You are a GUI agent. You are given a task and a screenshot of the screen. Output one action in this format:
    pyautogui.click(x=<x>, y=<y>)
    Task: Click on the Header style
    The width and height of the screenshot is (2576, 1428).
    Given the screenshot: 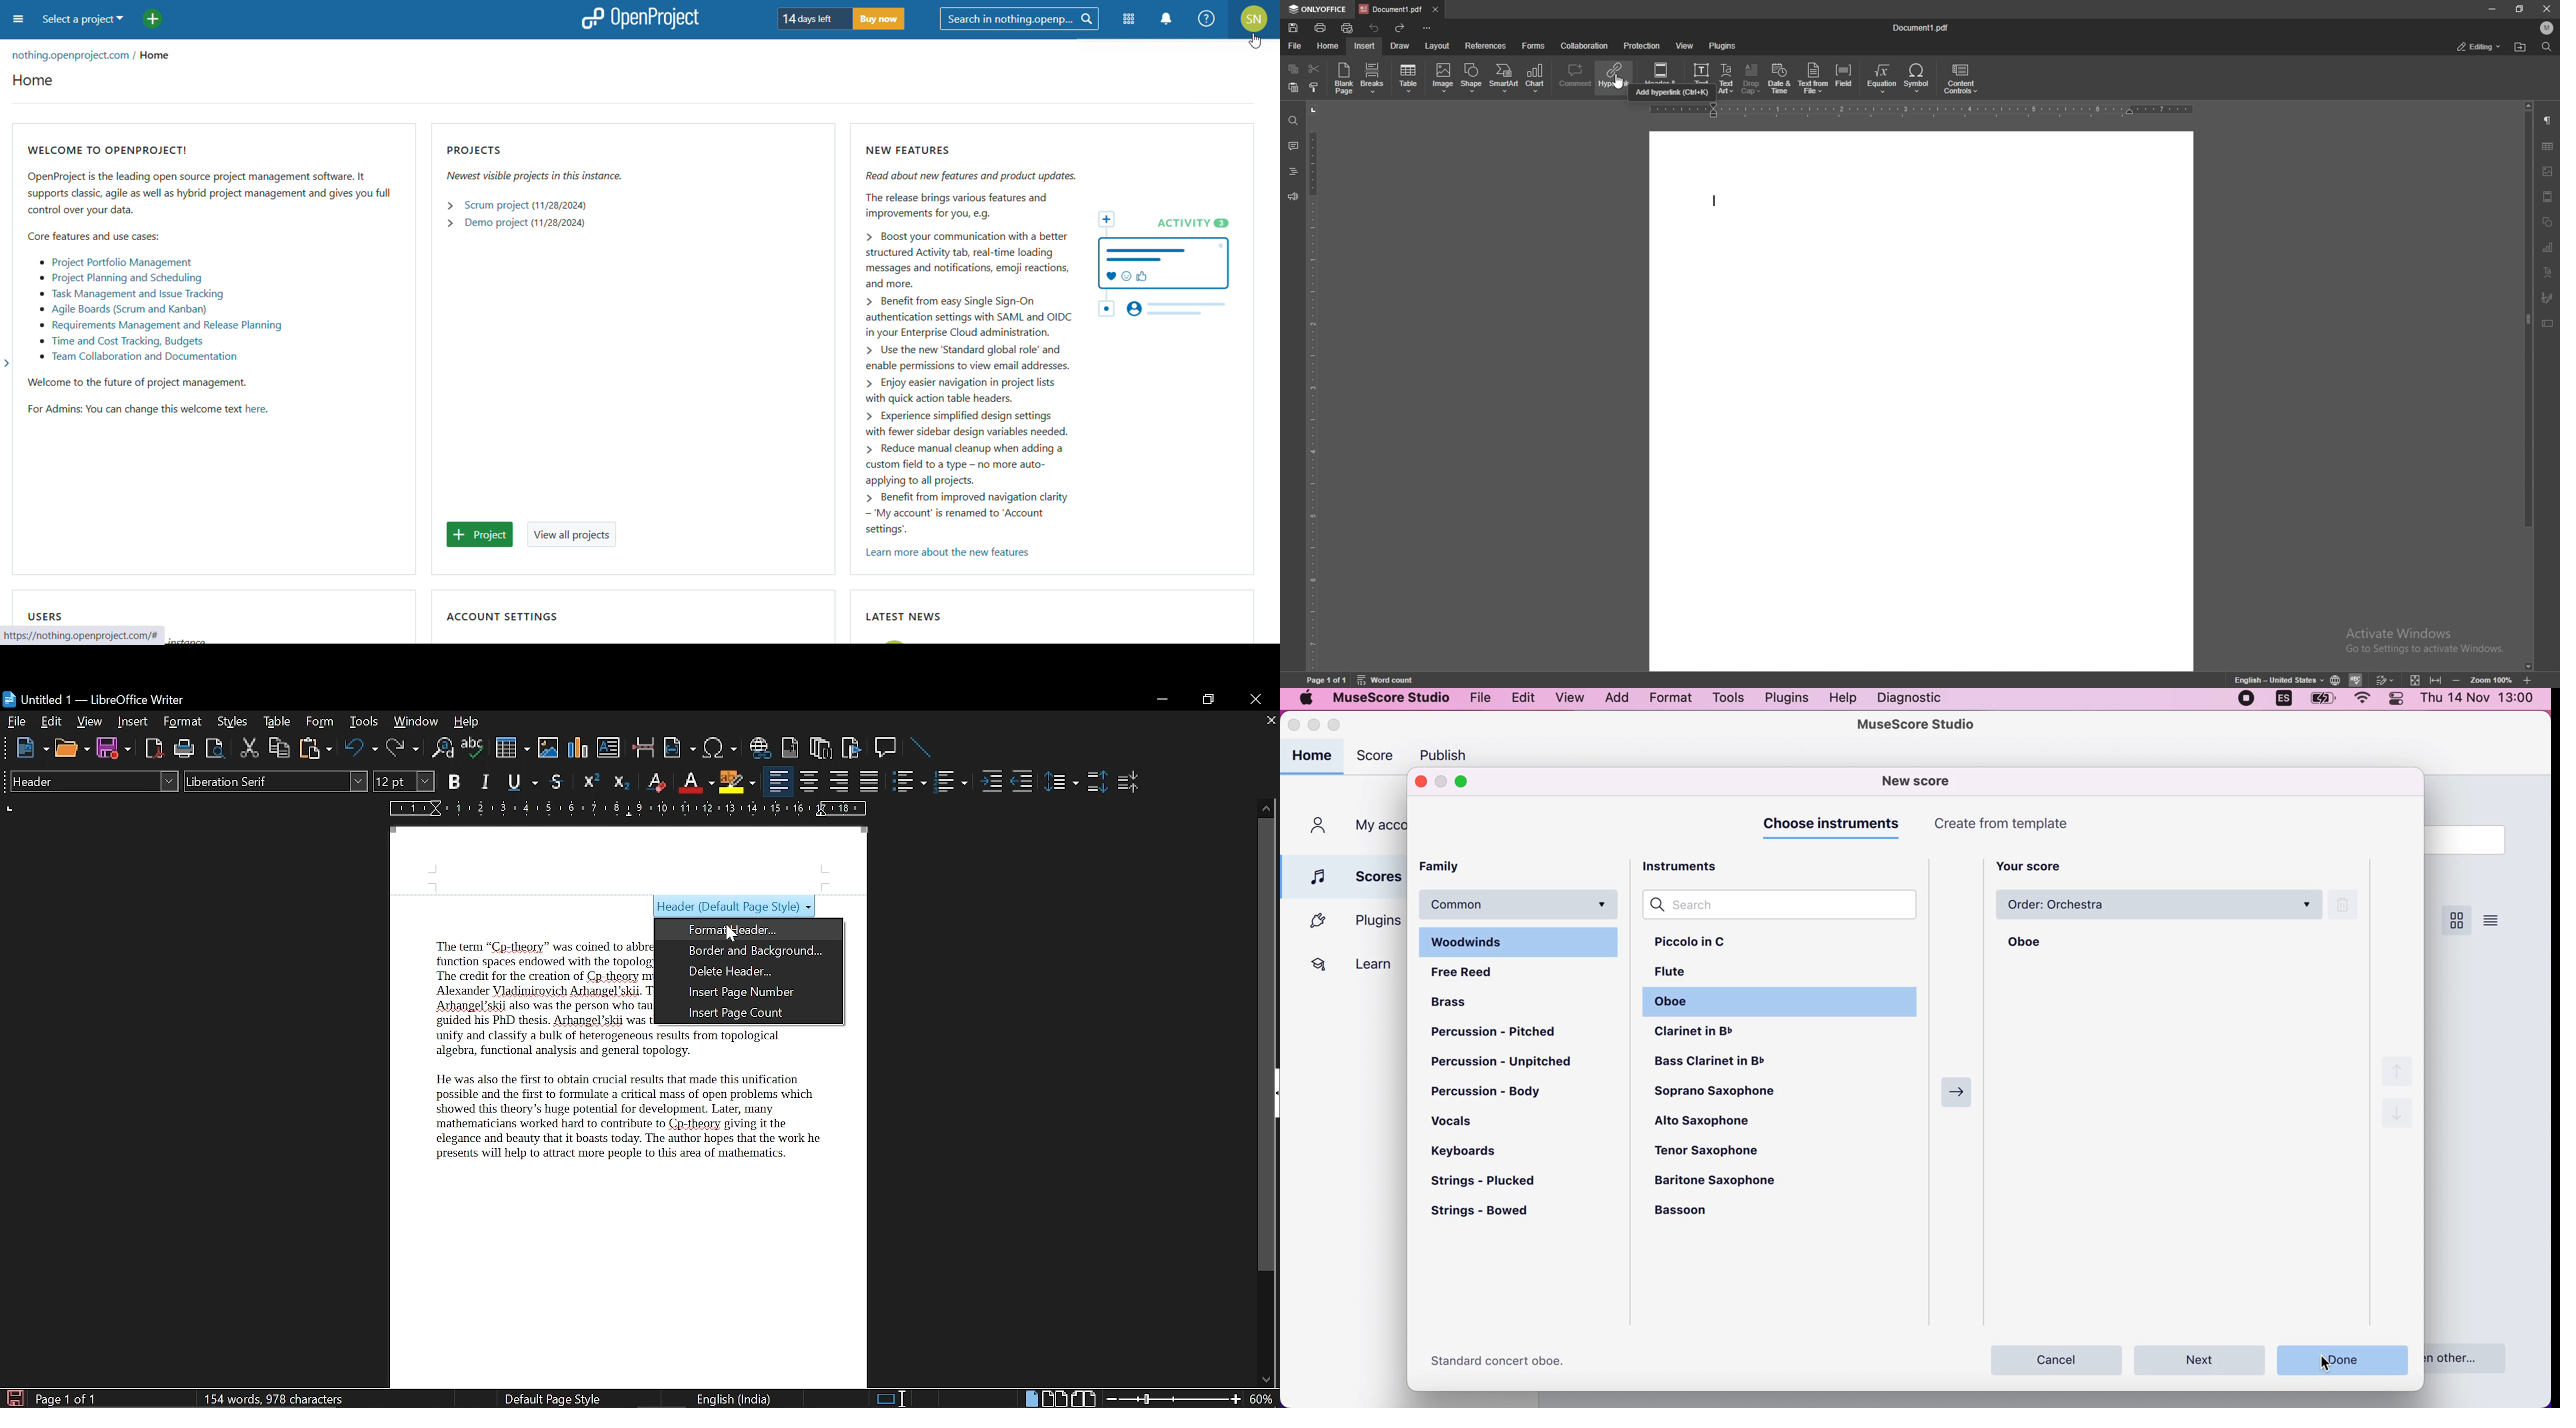 What is the action you would take?
    pyautogui.click(x=734, y=908)
    